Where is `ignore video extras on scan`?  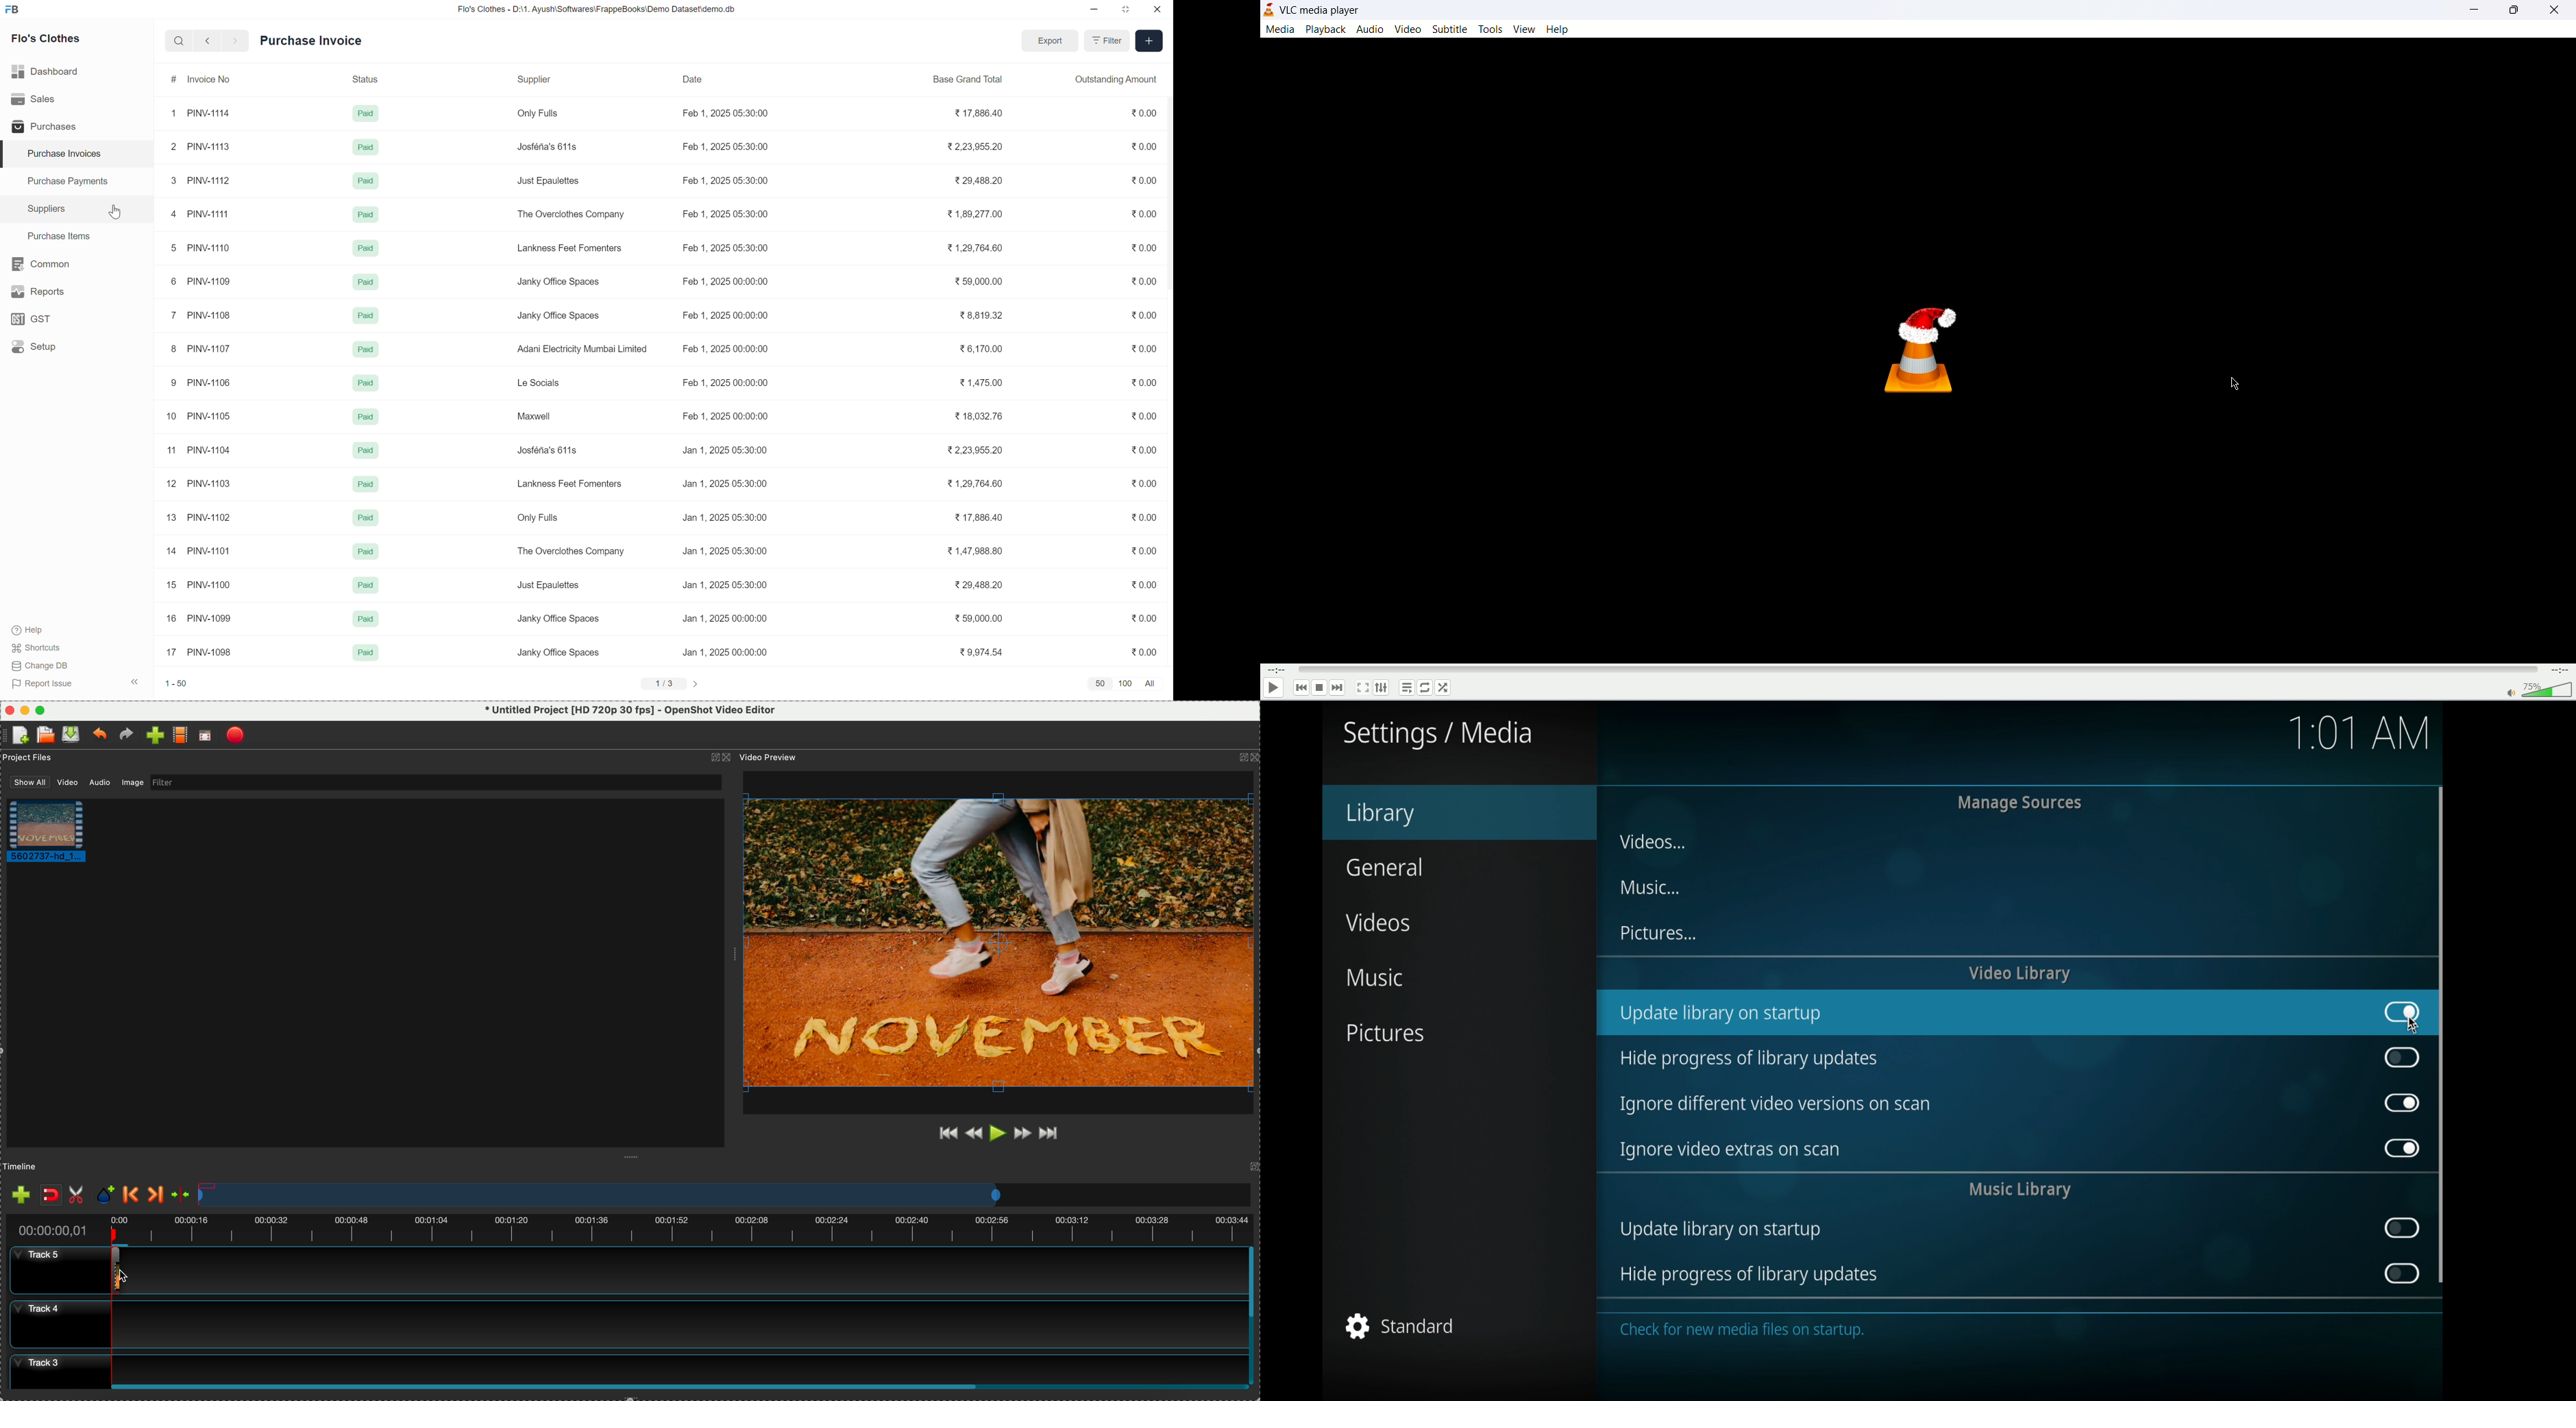
ignore video extras on scan is located at coordinates (1730, 1150).